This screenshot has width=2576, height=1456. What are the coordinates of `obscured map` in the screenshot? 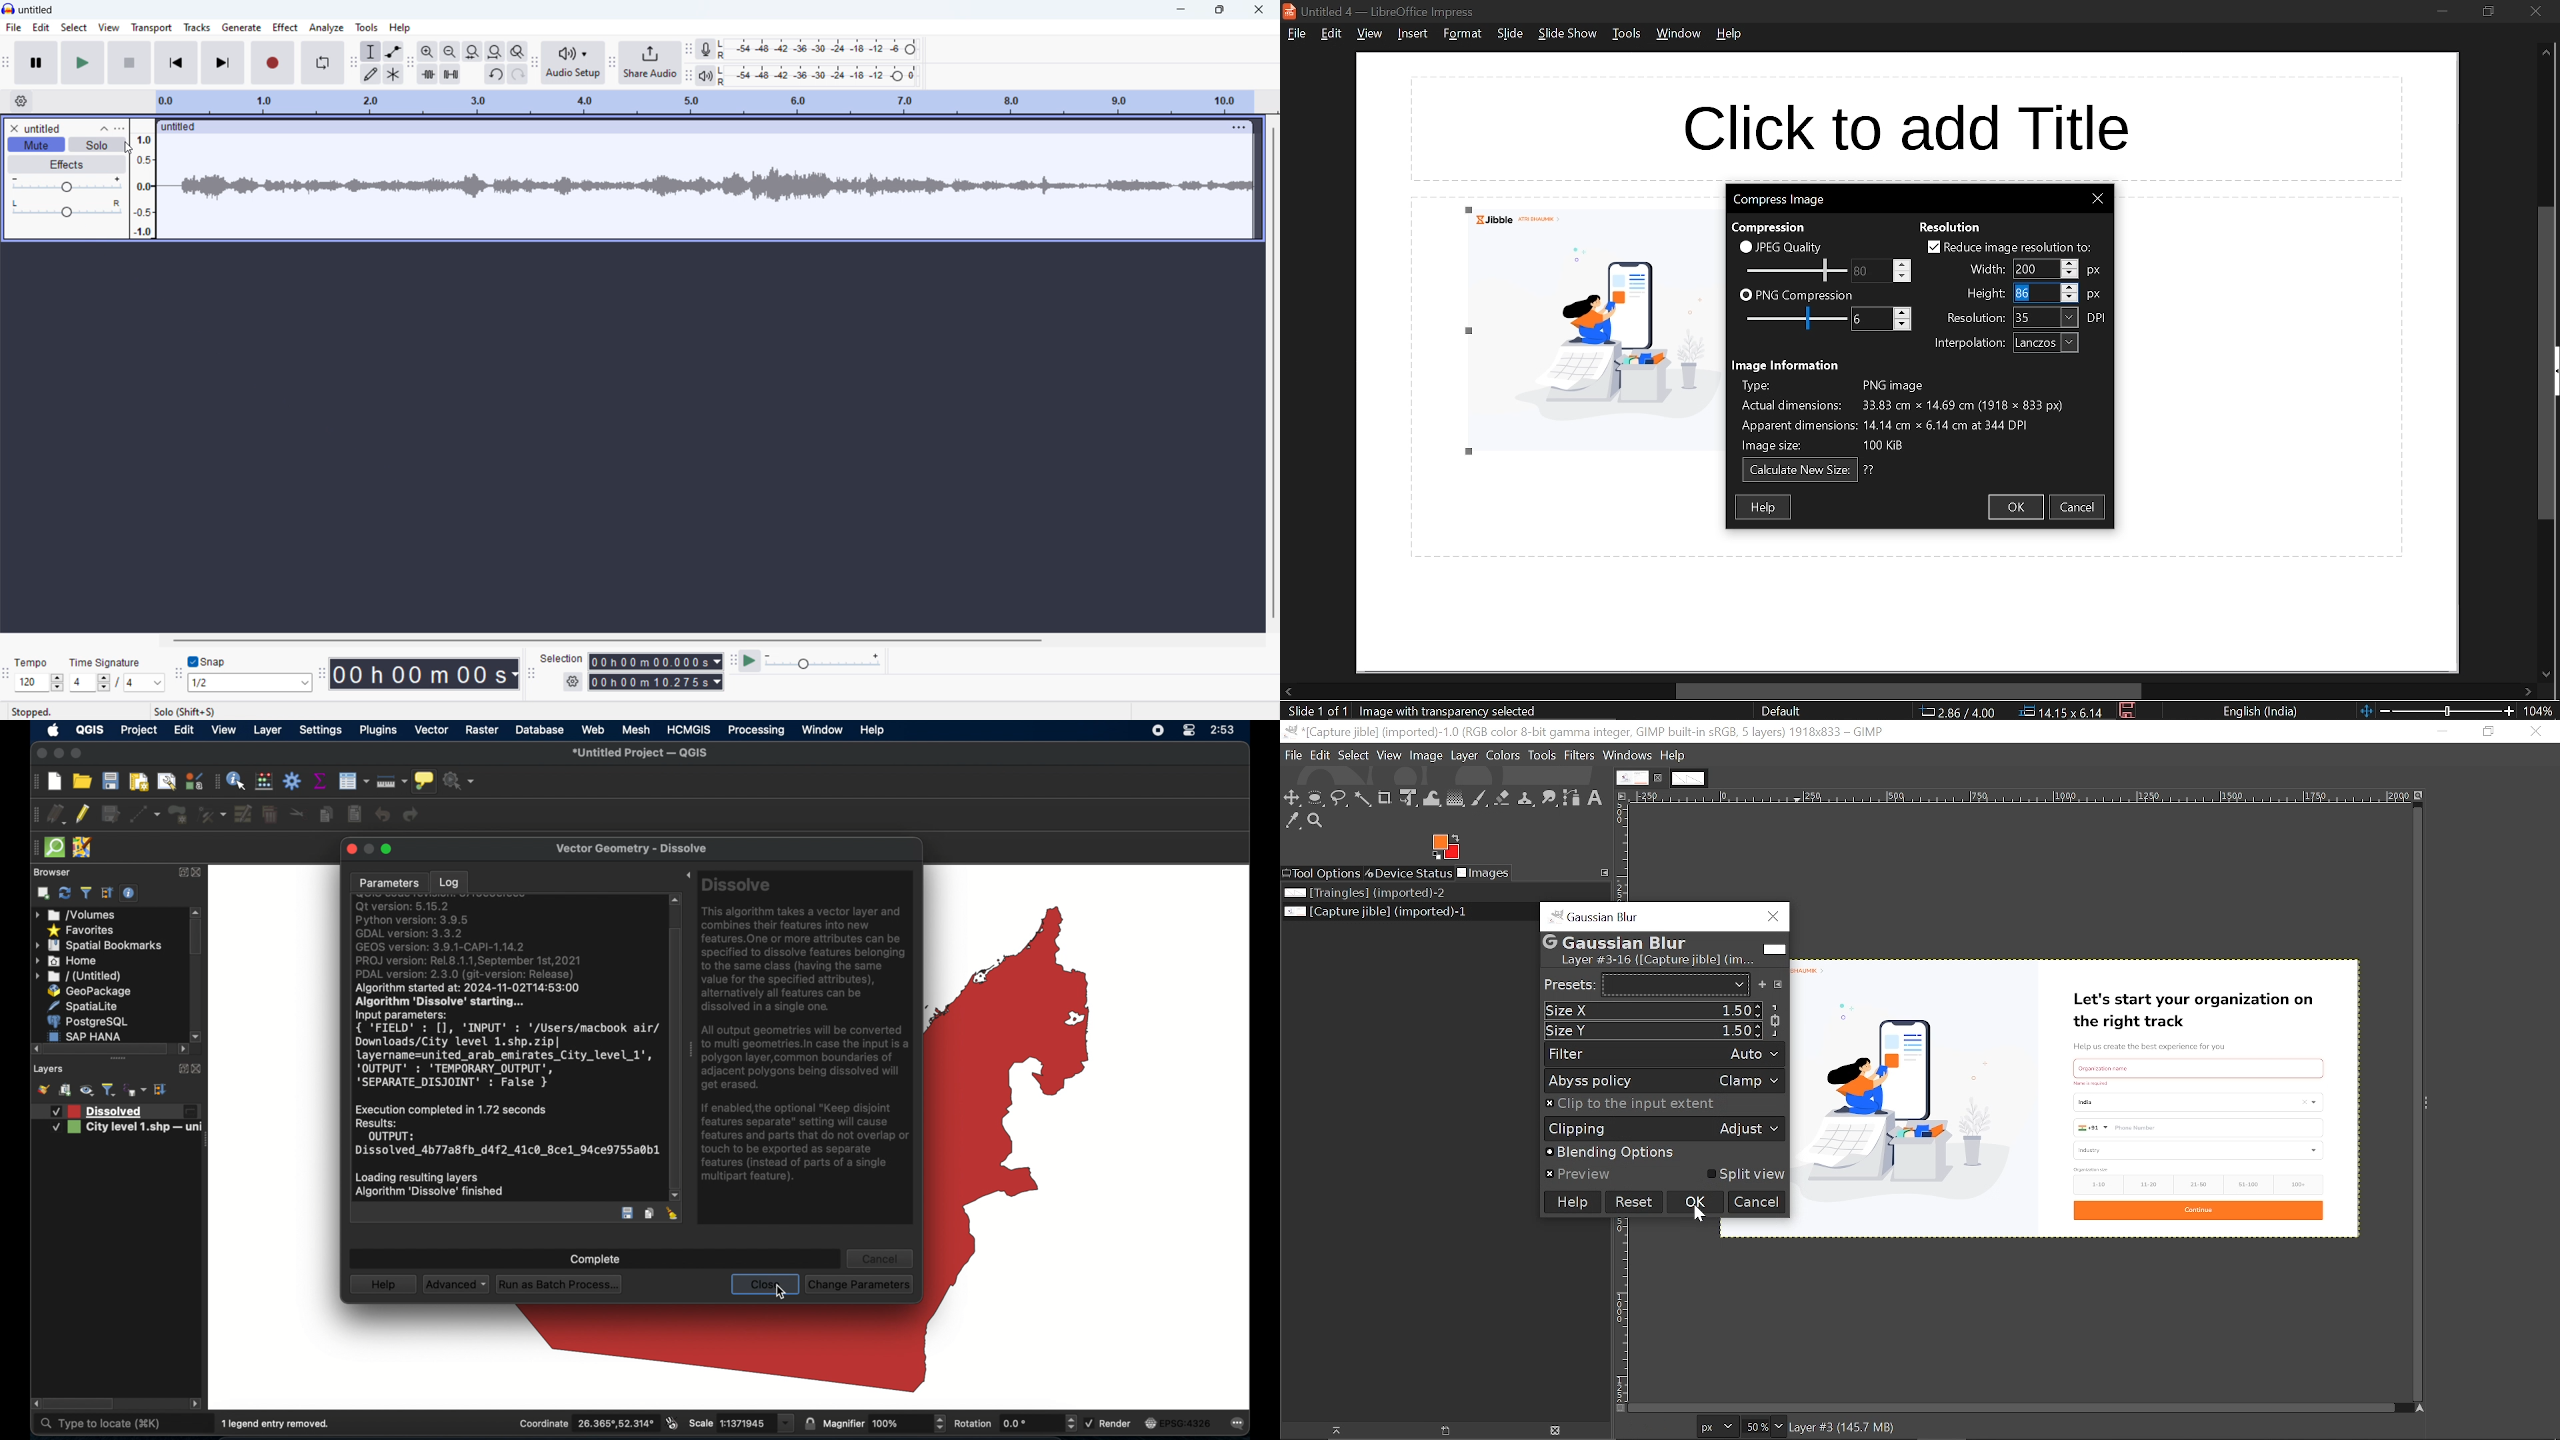 It's located at (1022, 1109).